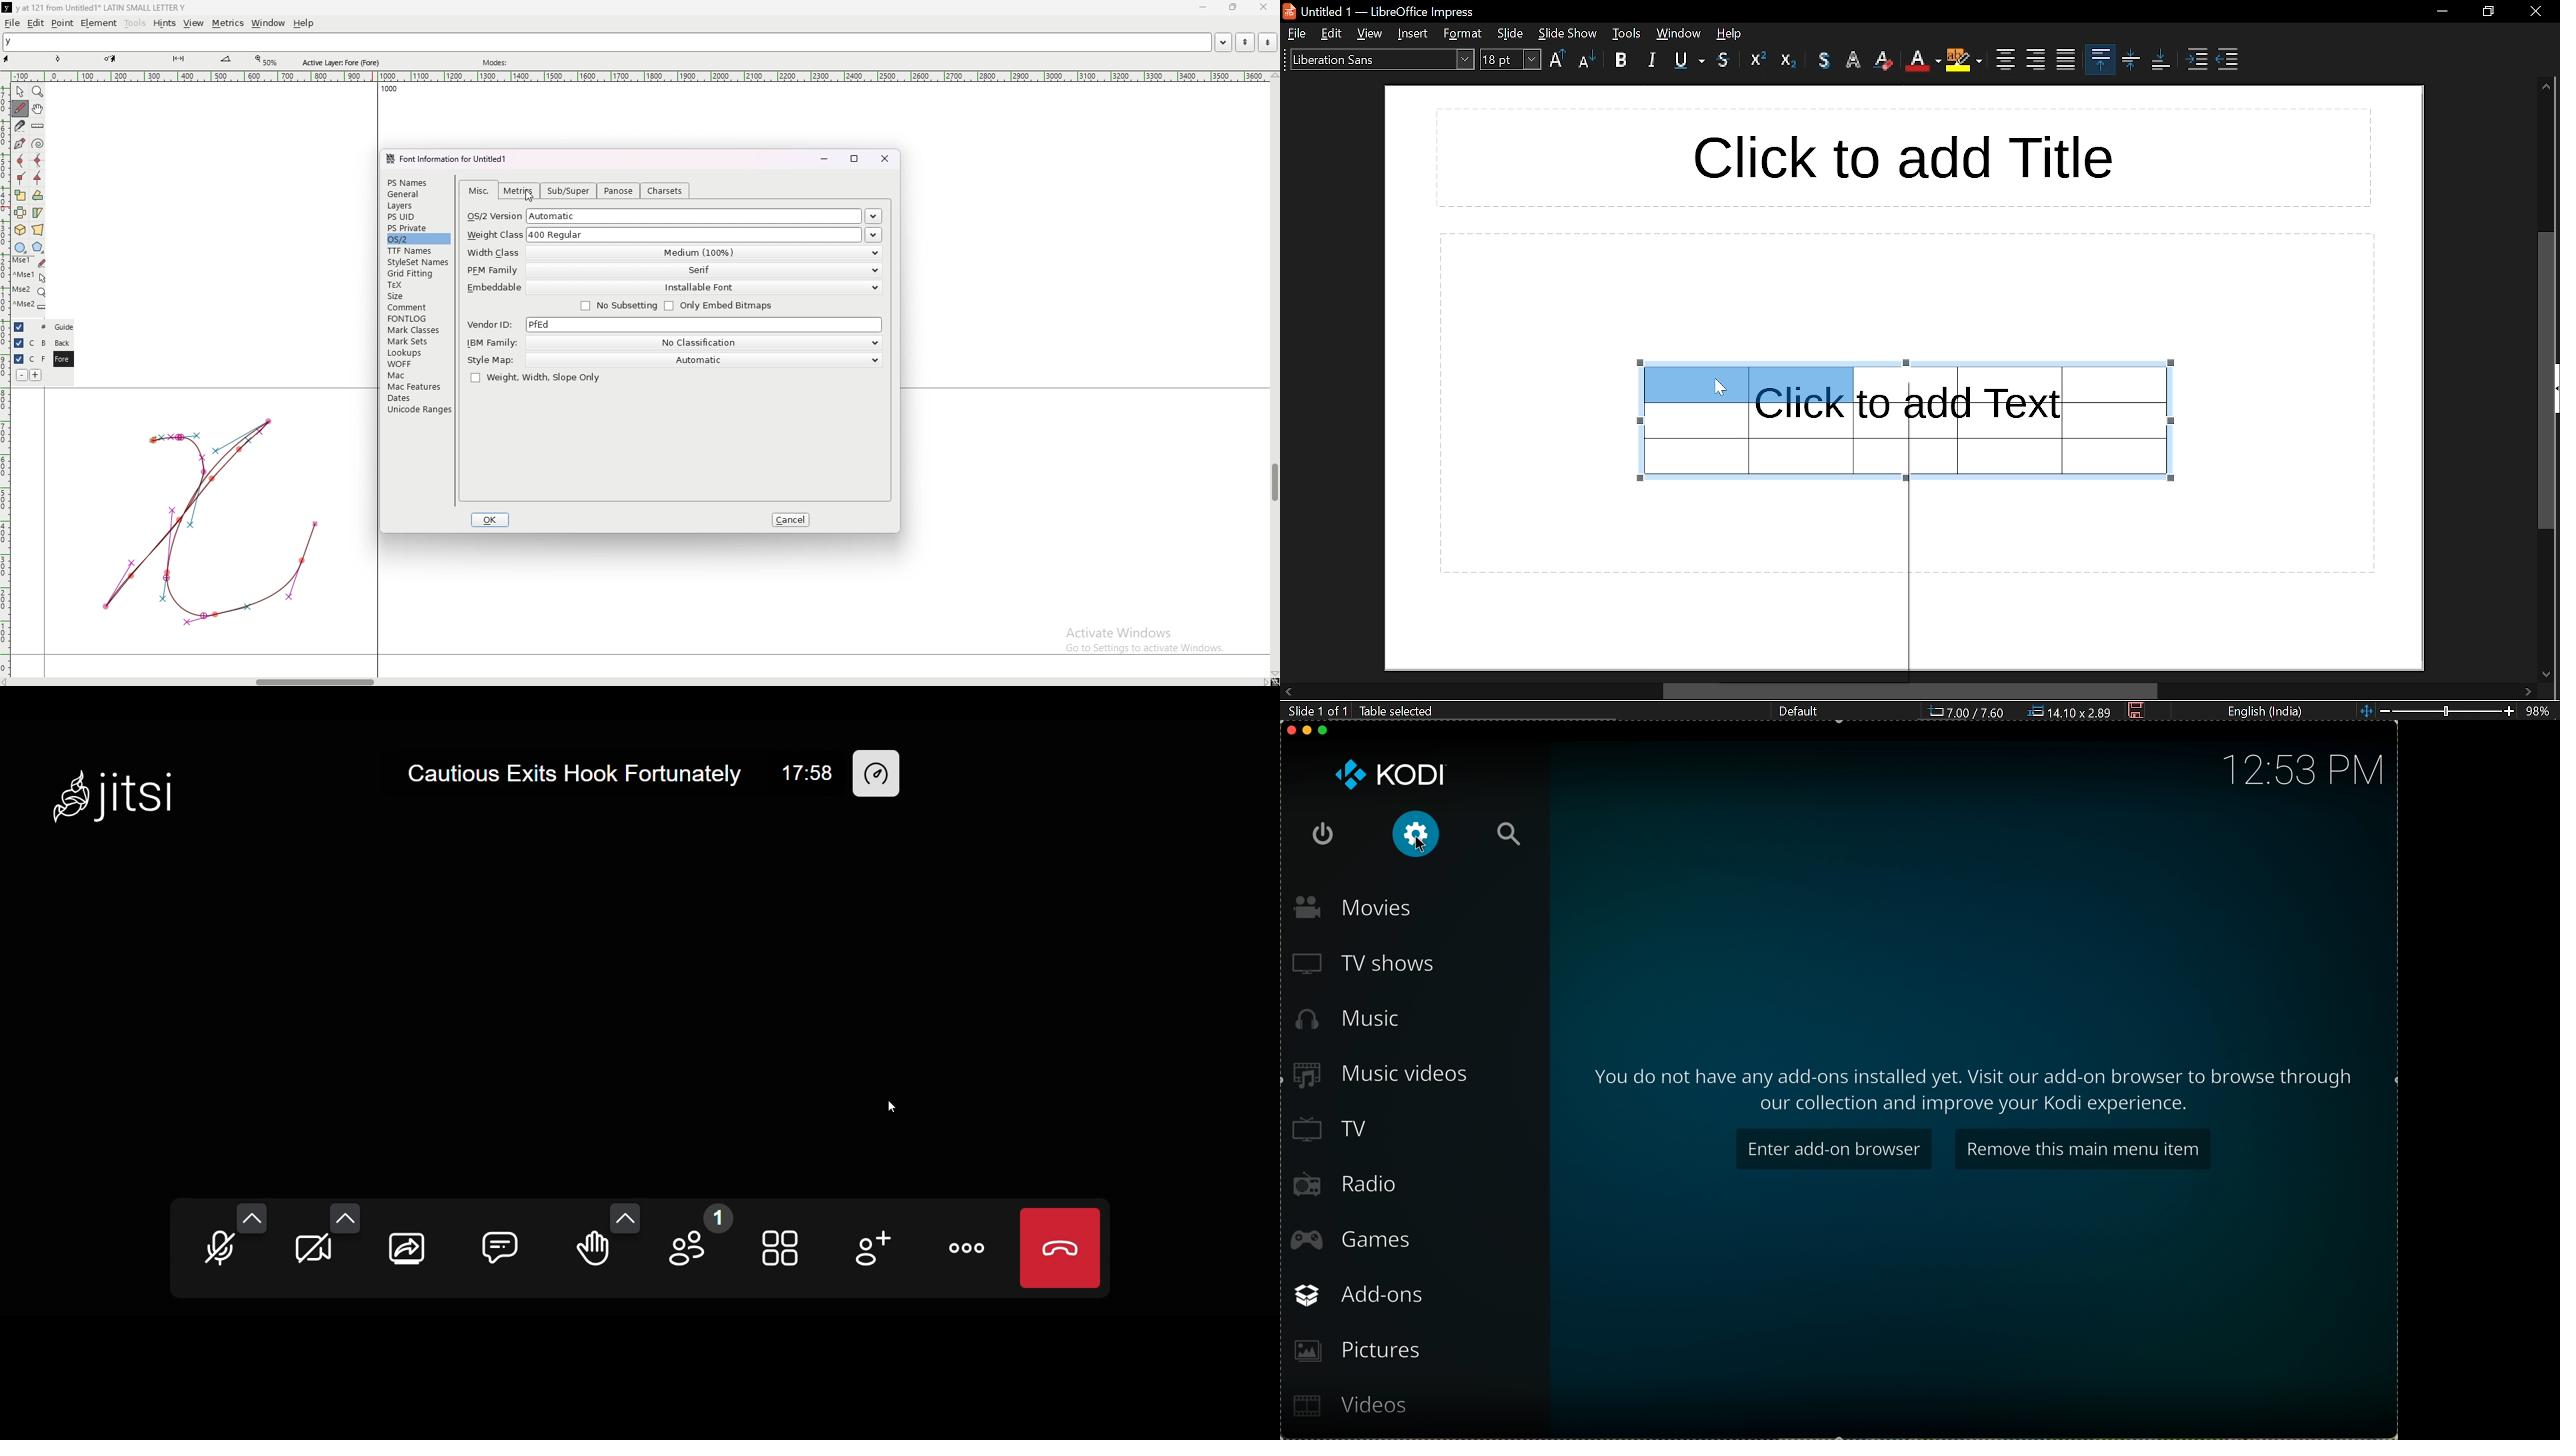  I want to click on ps private, so click(419, 228).